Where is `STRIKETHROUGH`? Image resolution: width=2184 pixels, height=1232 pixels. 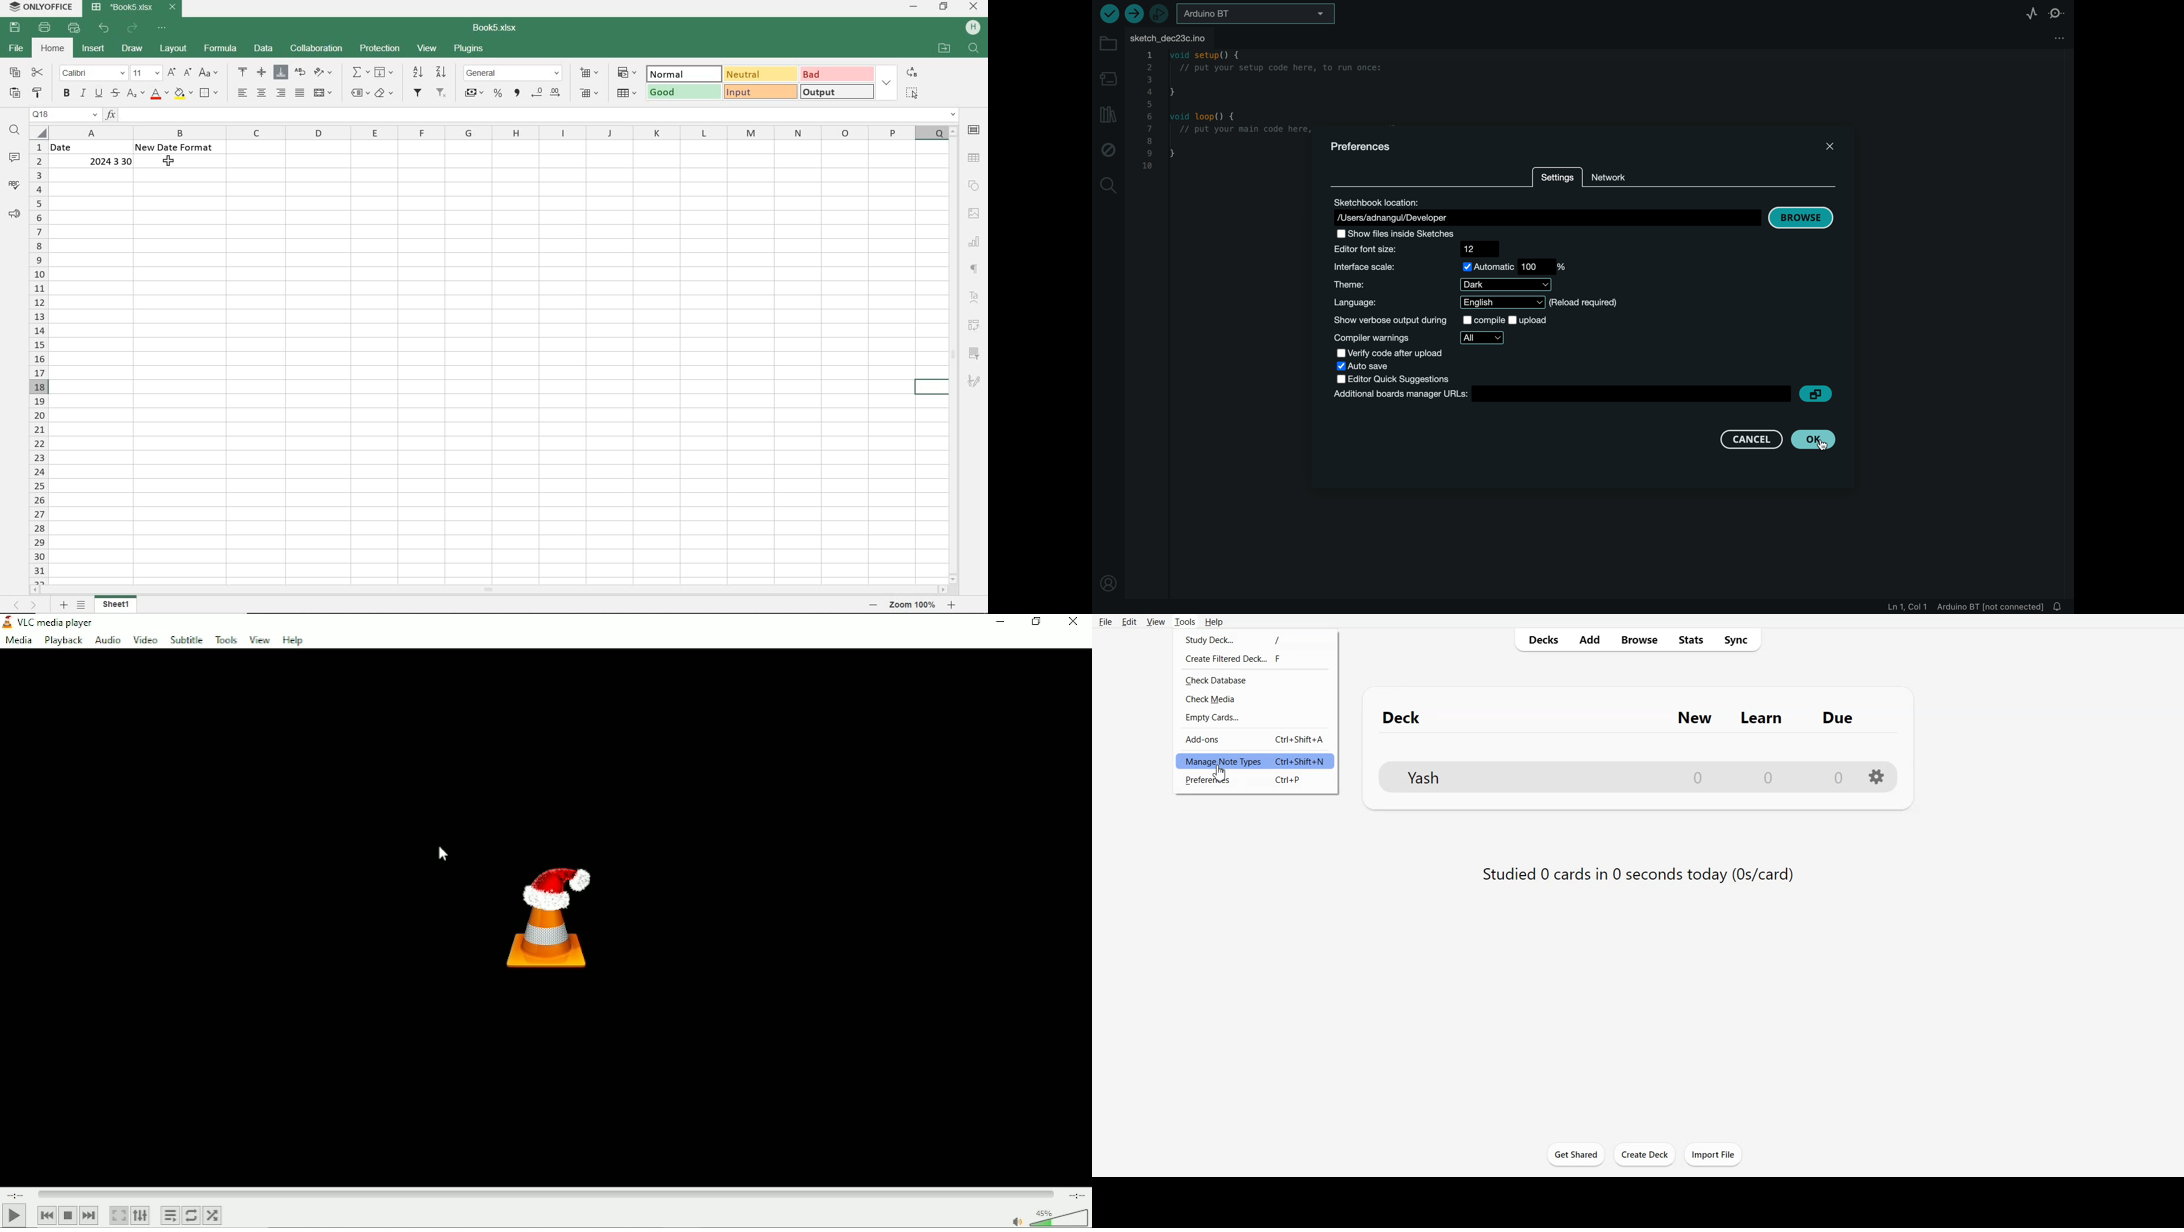
STRIKETHROUGH is located at coordinates (115, 94).